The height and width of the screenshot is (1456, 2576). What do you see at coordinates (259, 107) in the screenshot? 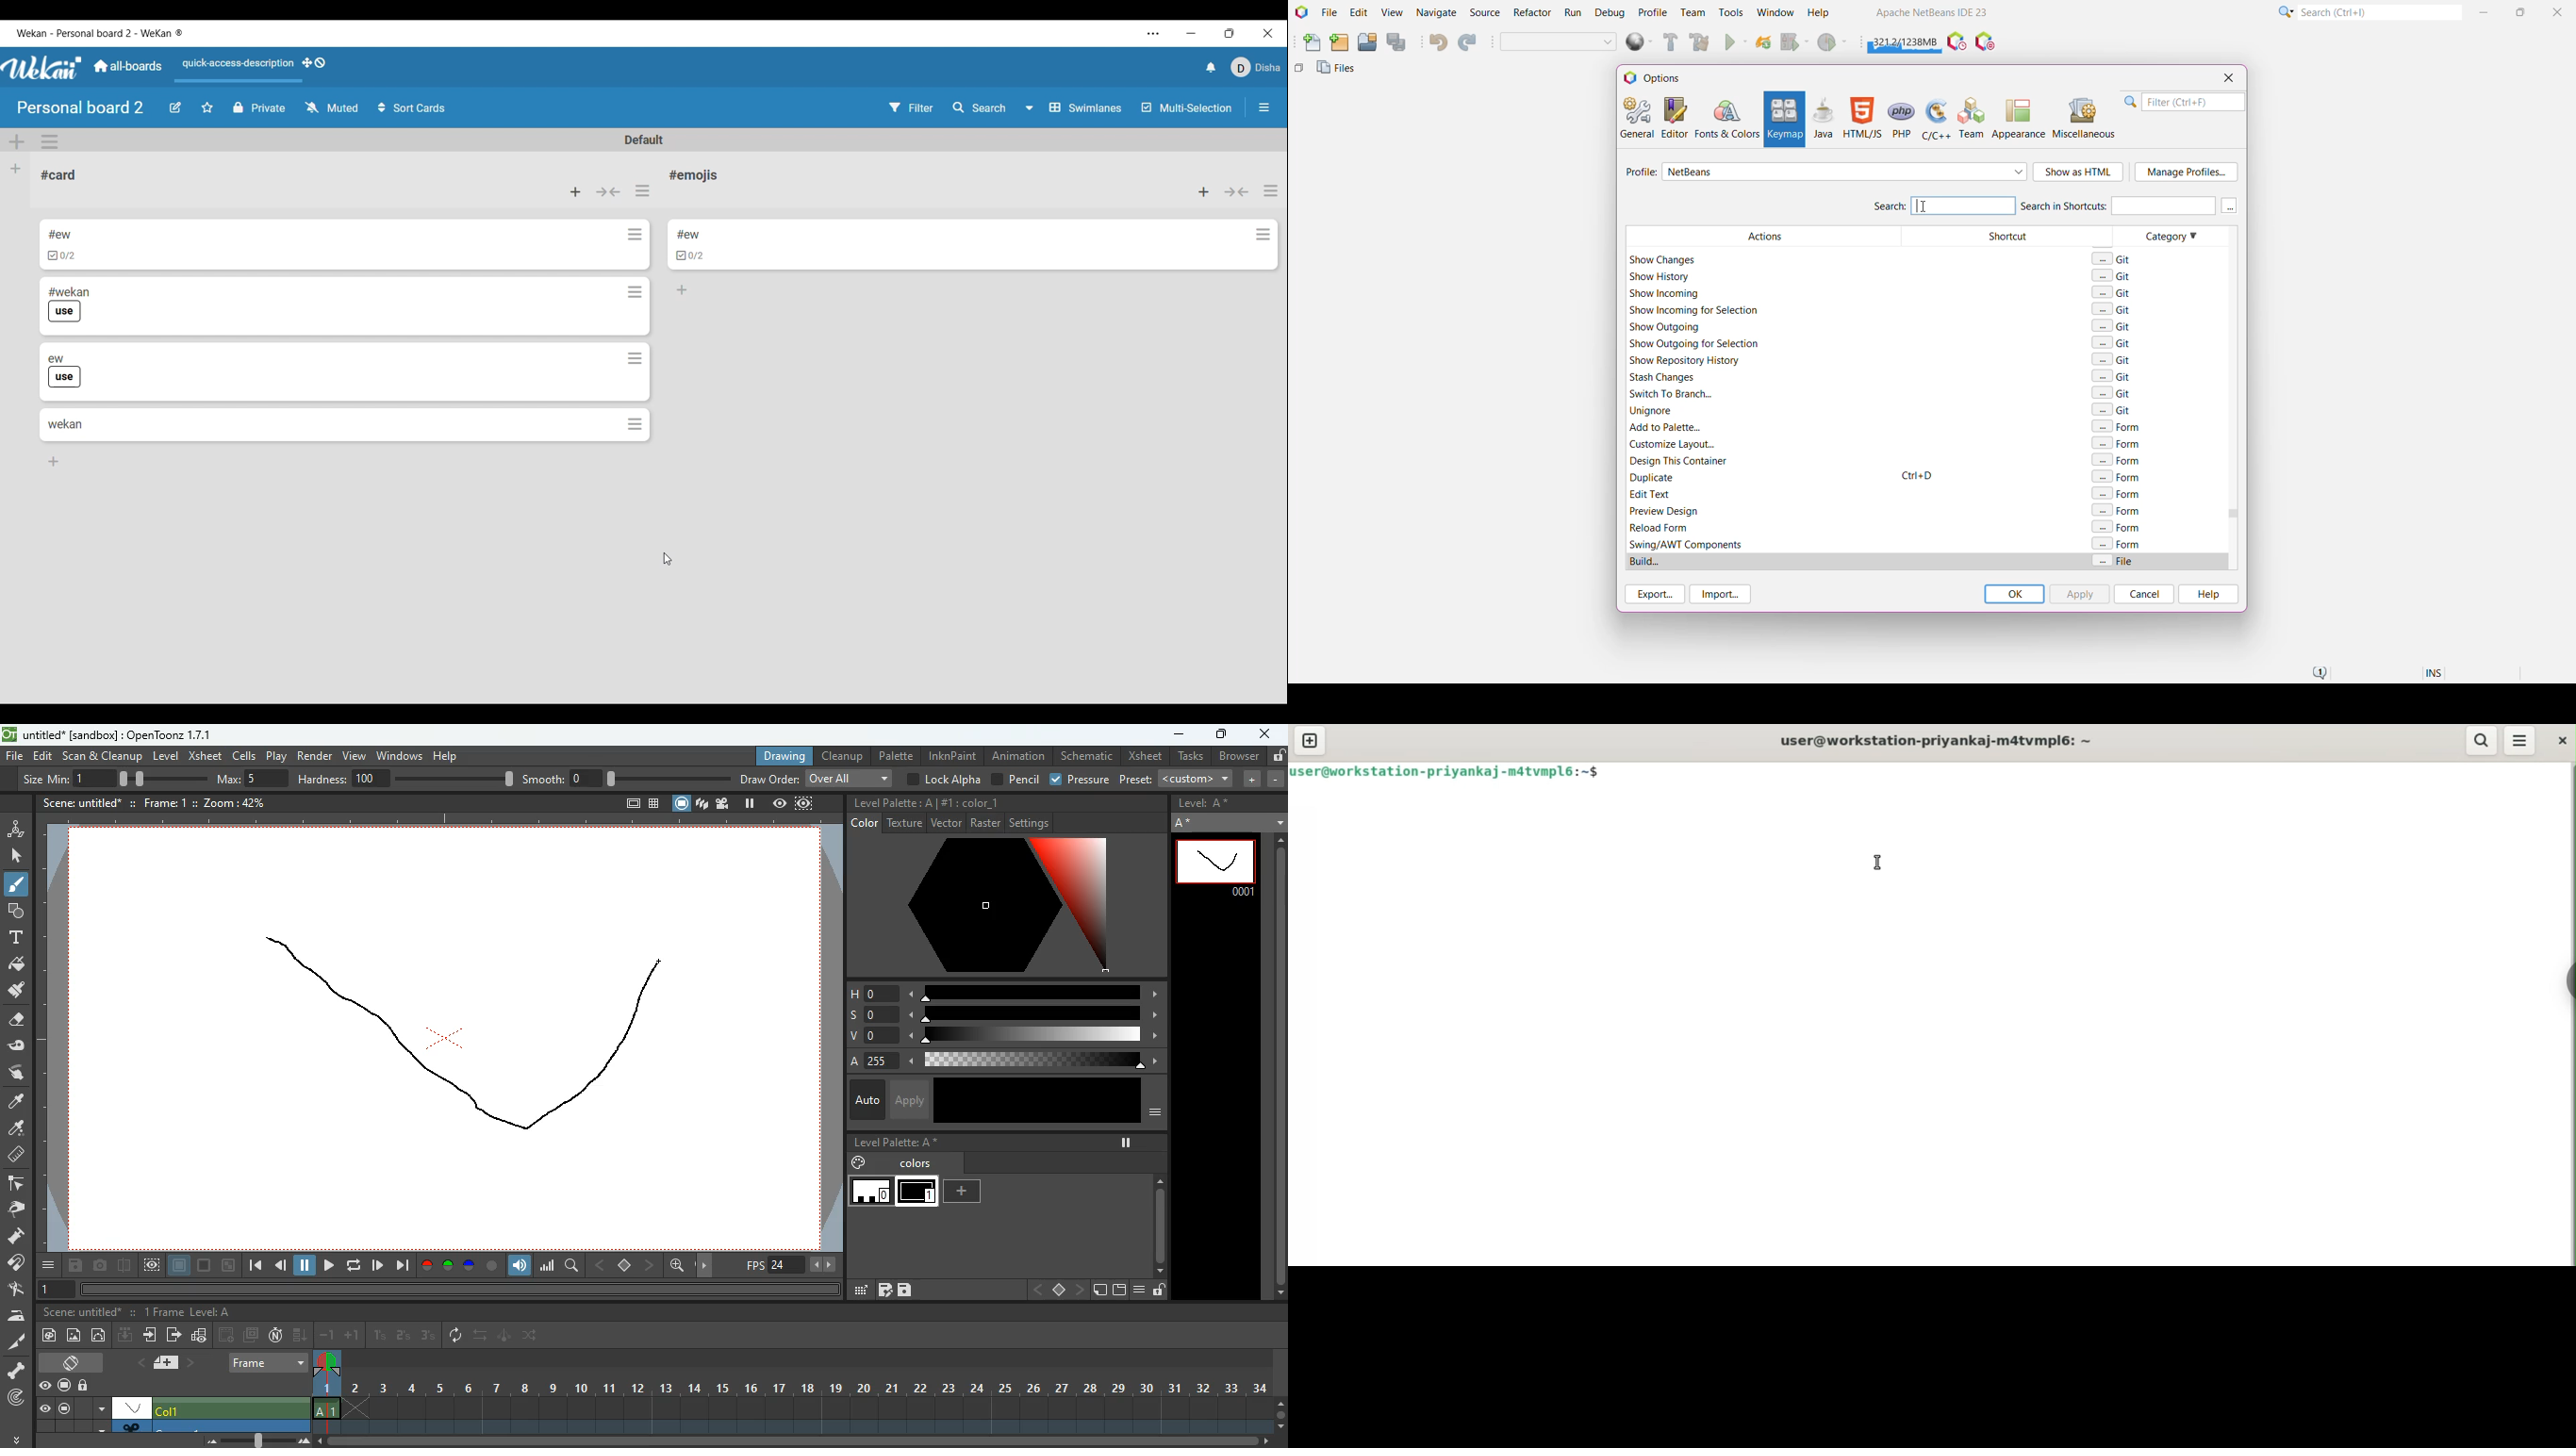
I see `Privacy of board` at bounding box center [259, 107].